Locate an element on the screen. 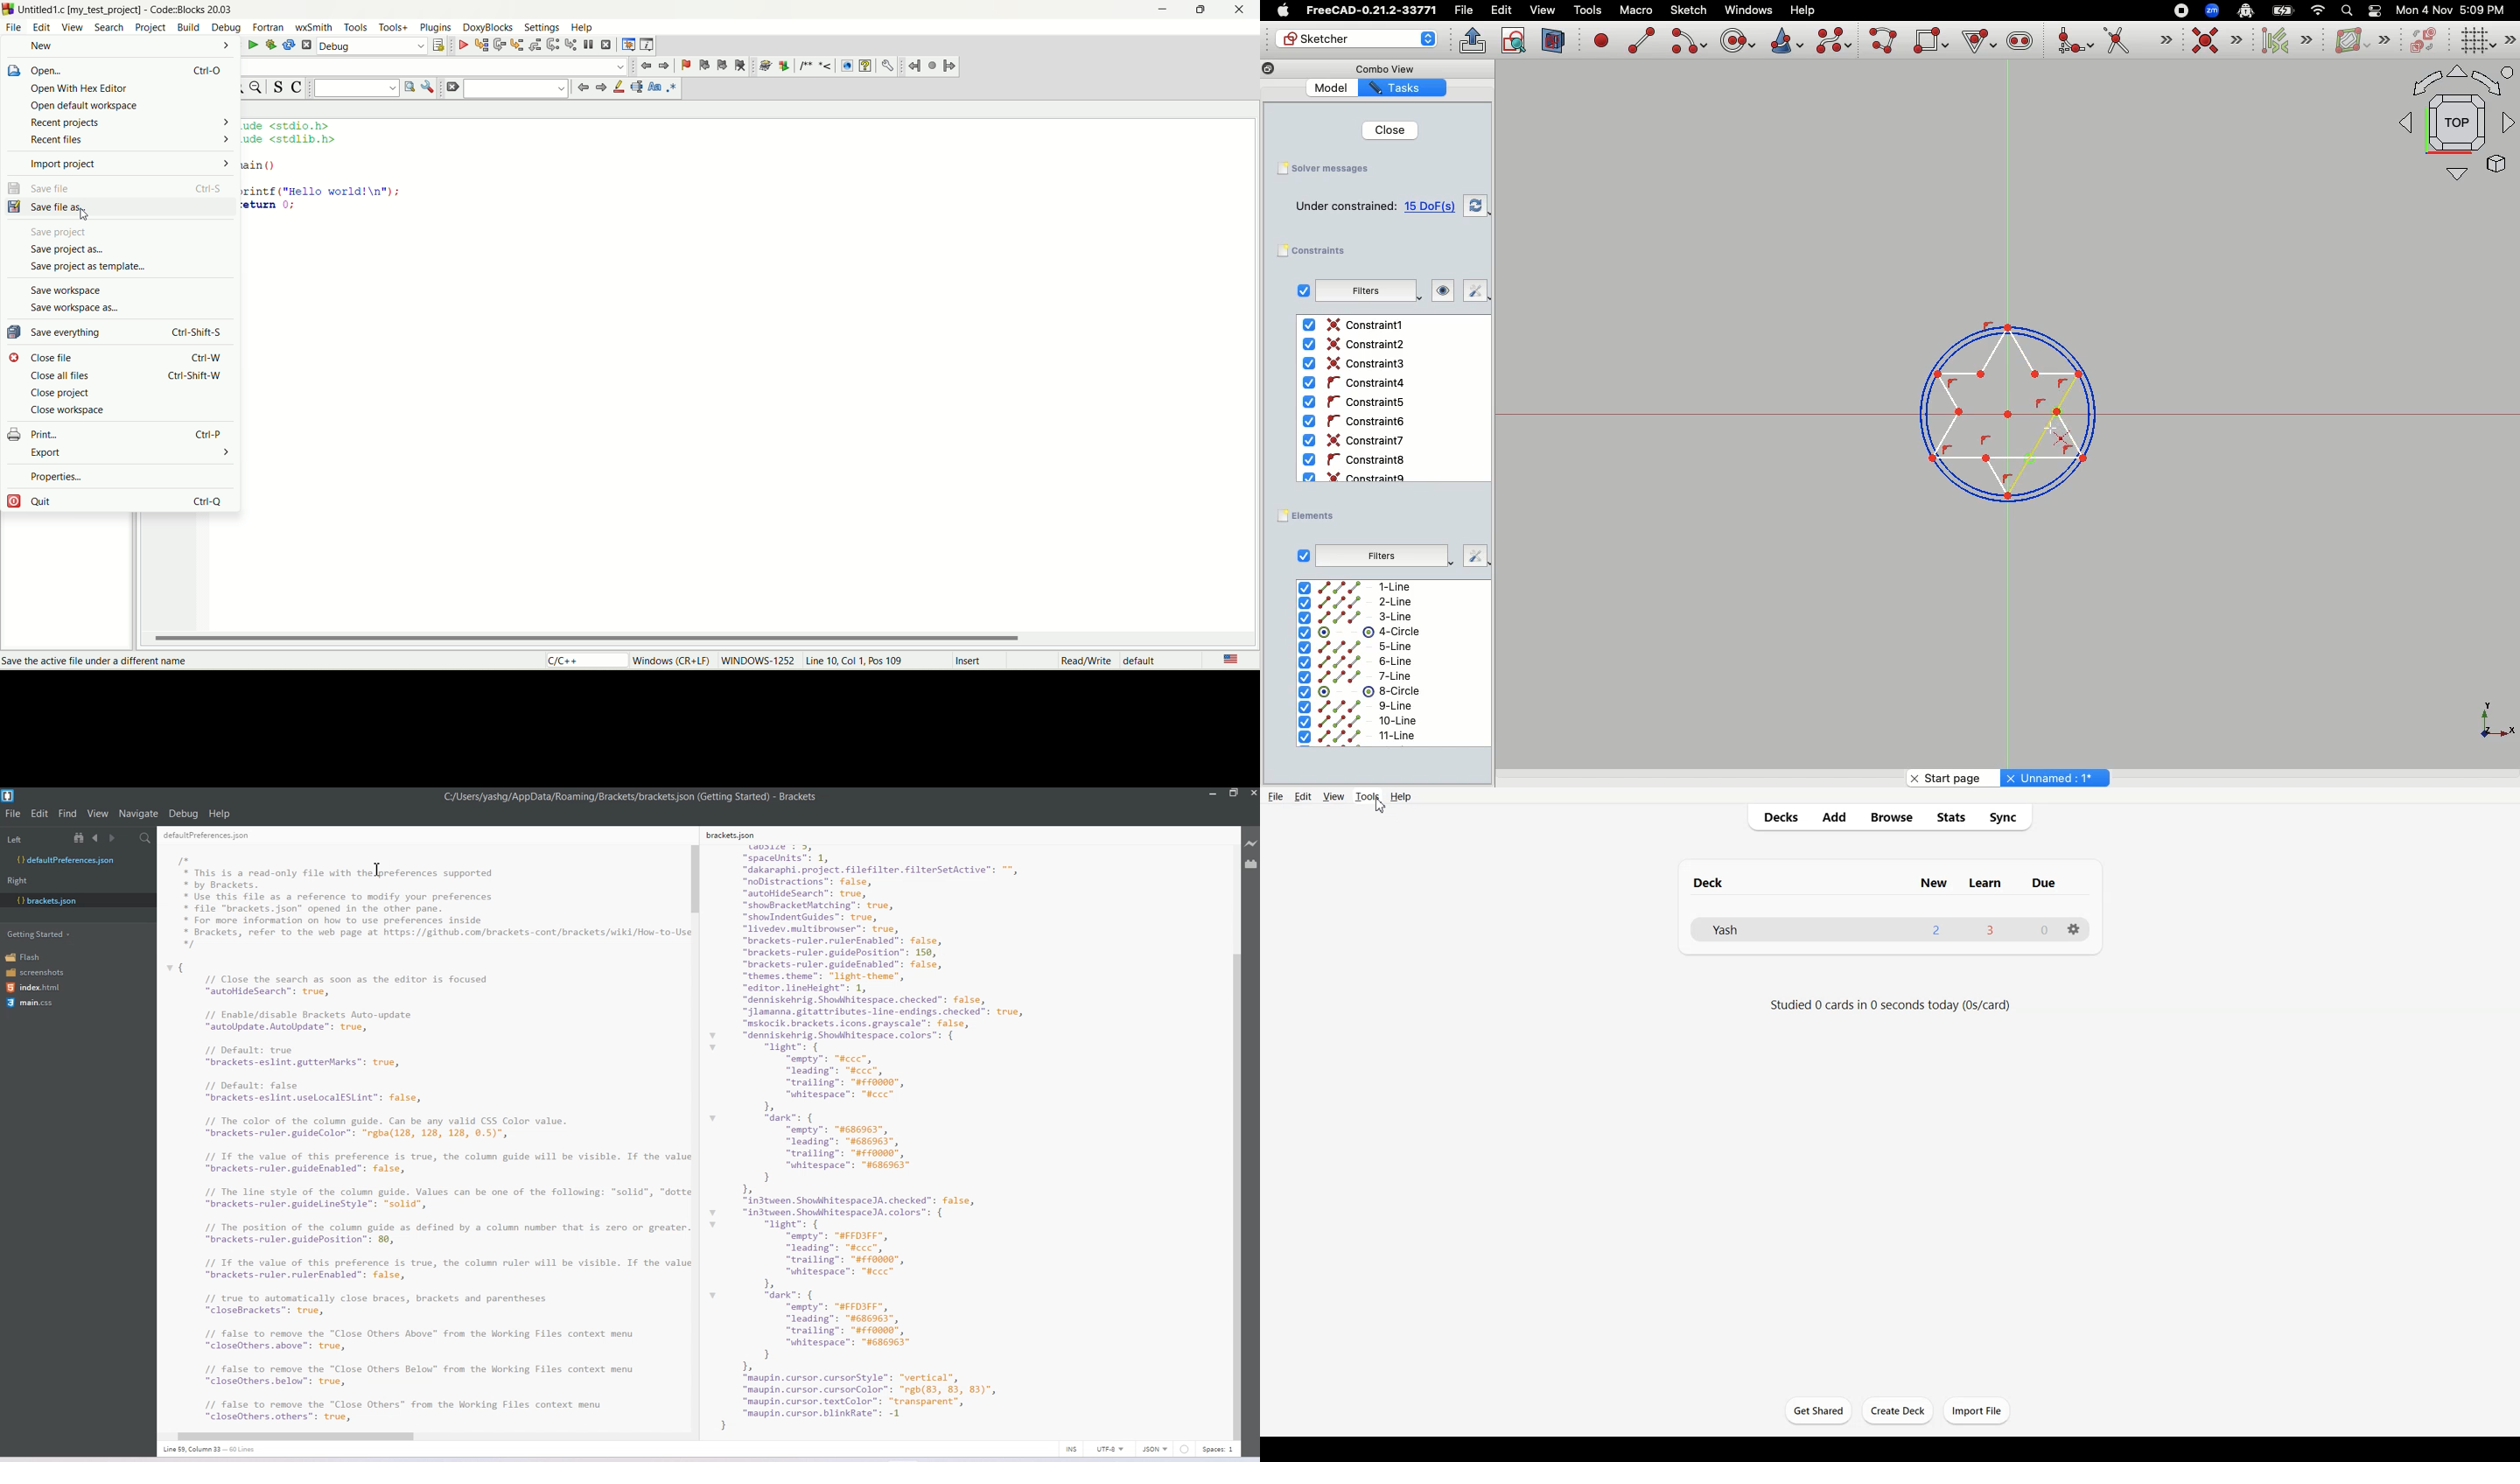 The height and width of the screenshot is (1484, 2520). Navigate Forward is located at coordinates (114, 839).